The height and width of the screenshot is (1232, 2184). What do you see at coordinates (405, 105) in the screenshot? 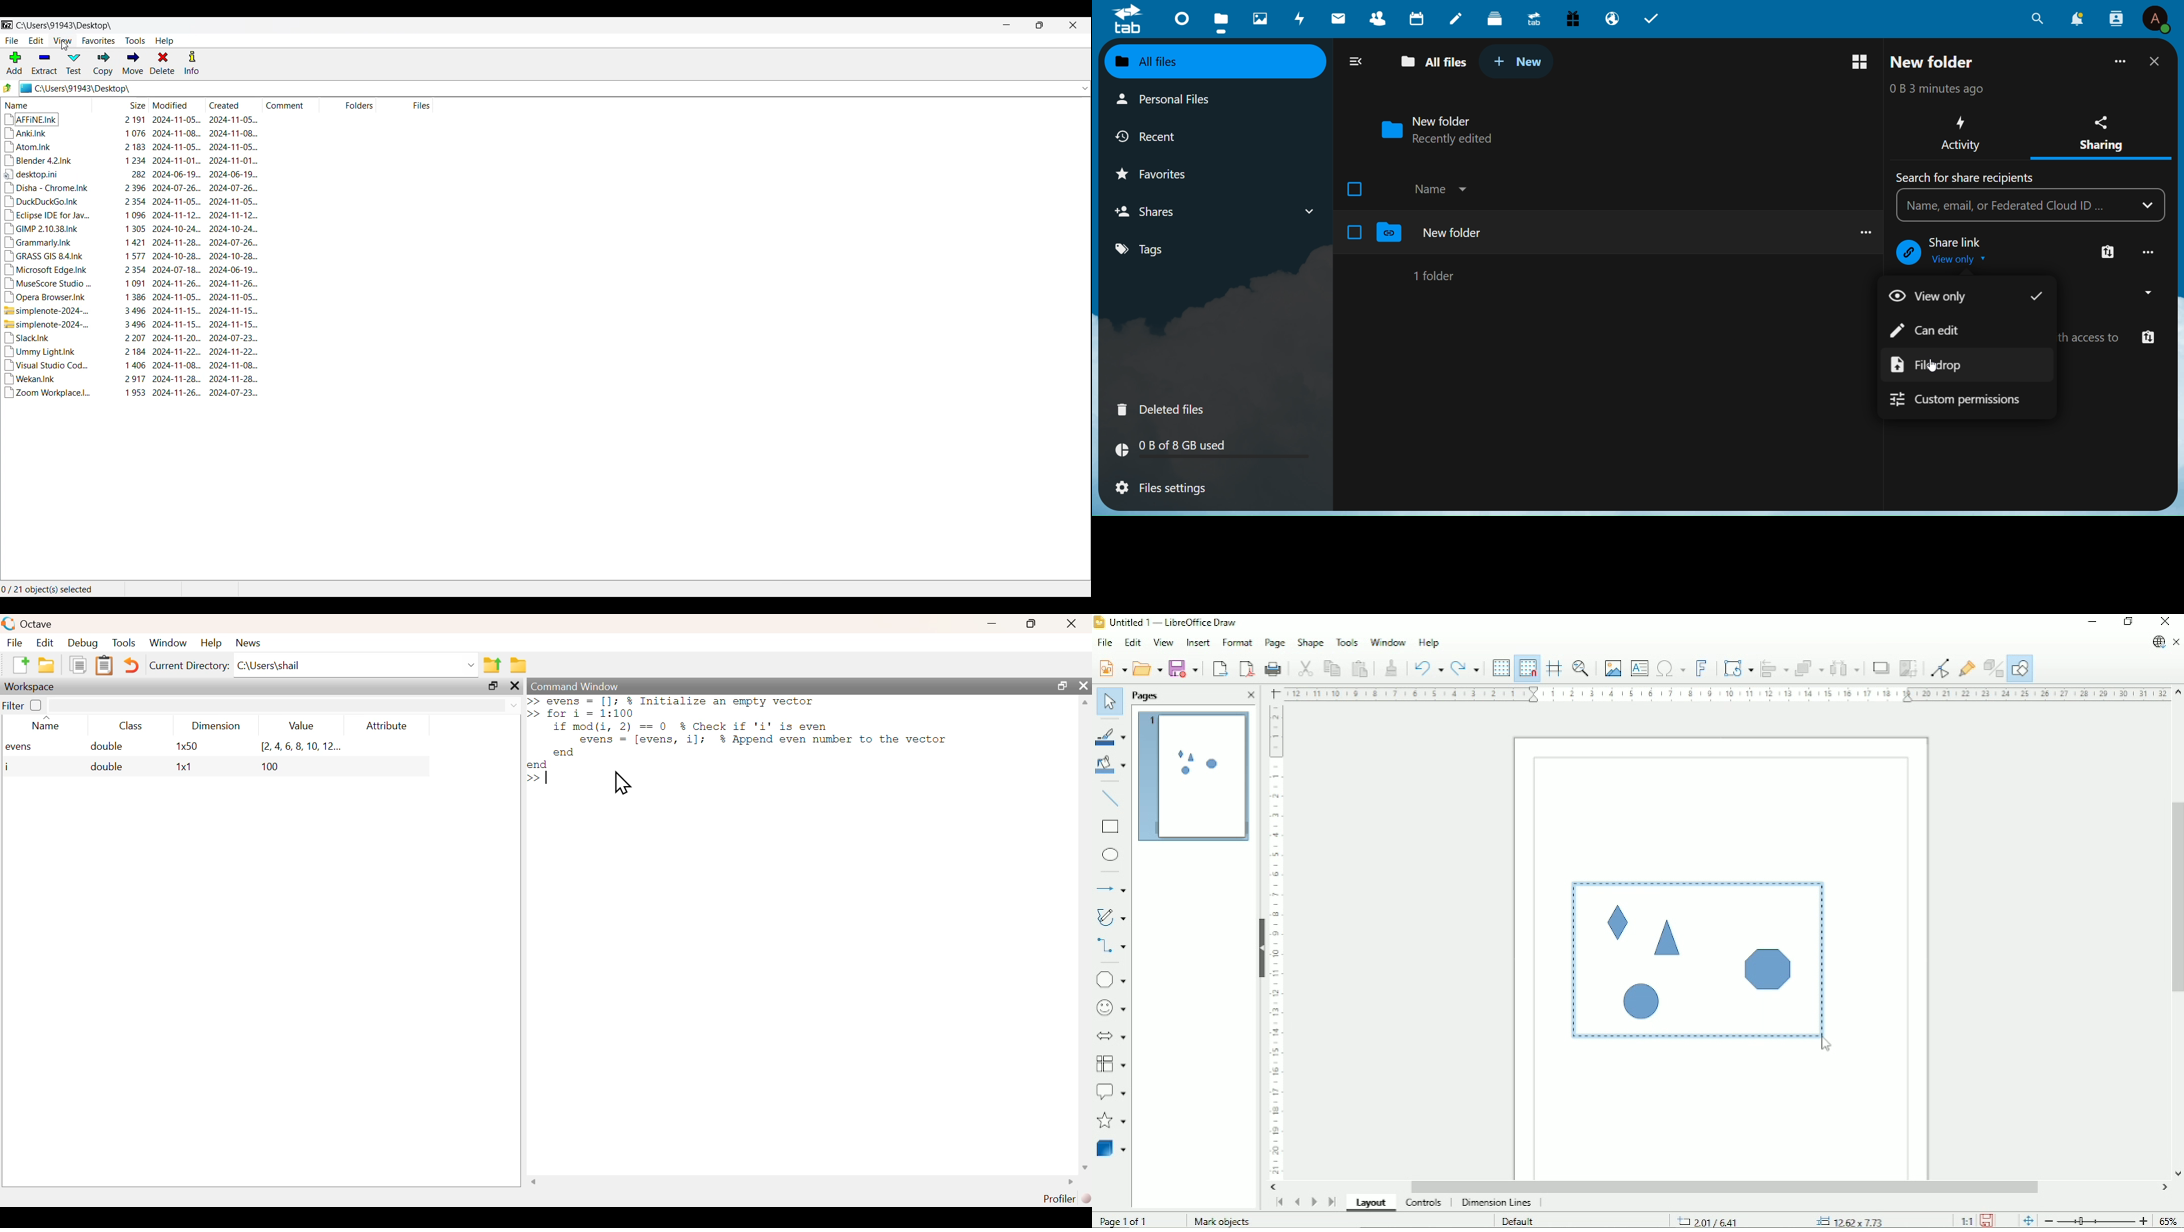
I see `Files` at bounding box center [405, 105].